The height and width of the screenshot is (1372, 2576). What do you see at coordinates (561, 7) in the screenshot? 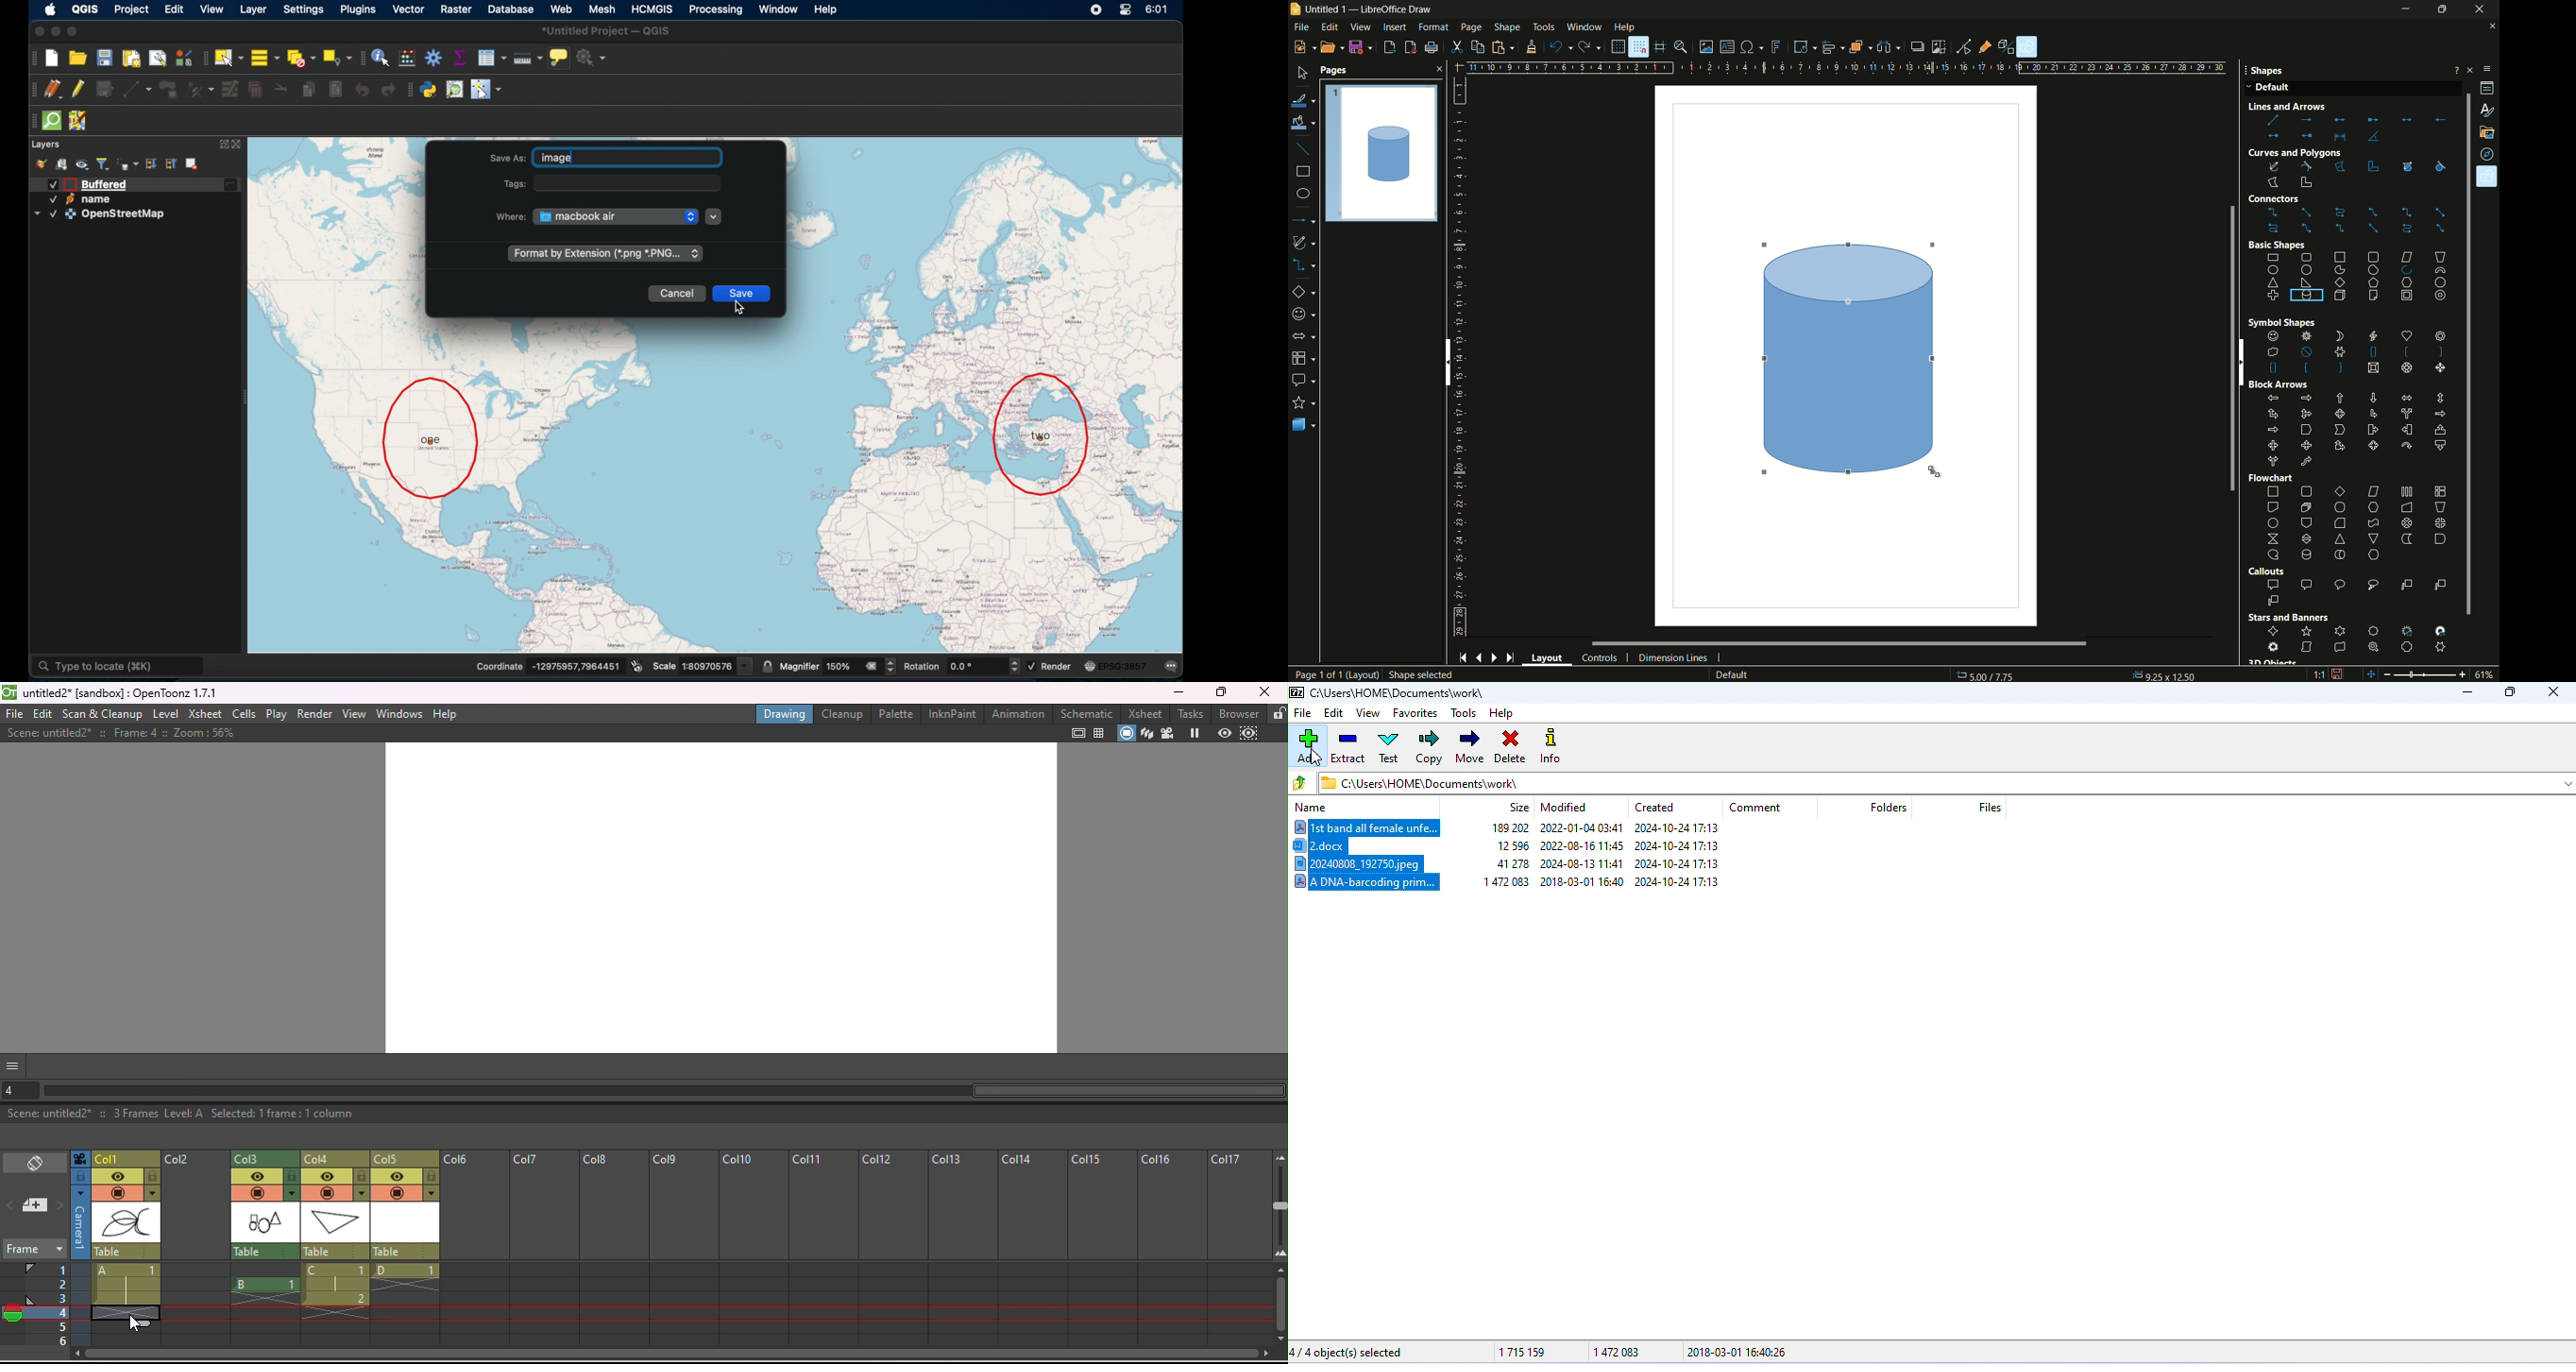
I see `web` at bounding box center [561, 7].